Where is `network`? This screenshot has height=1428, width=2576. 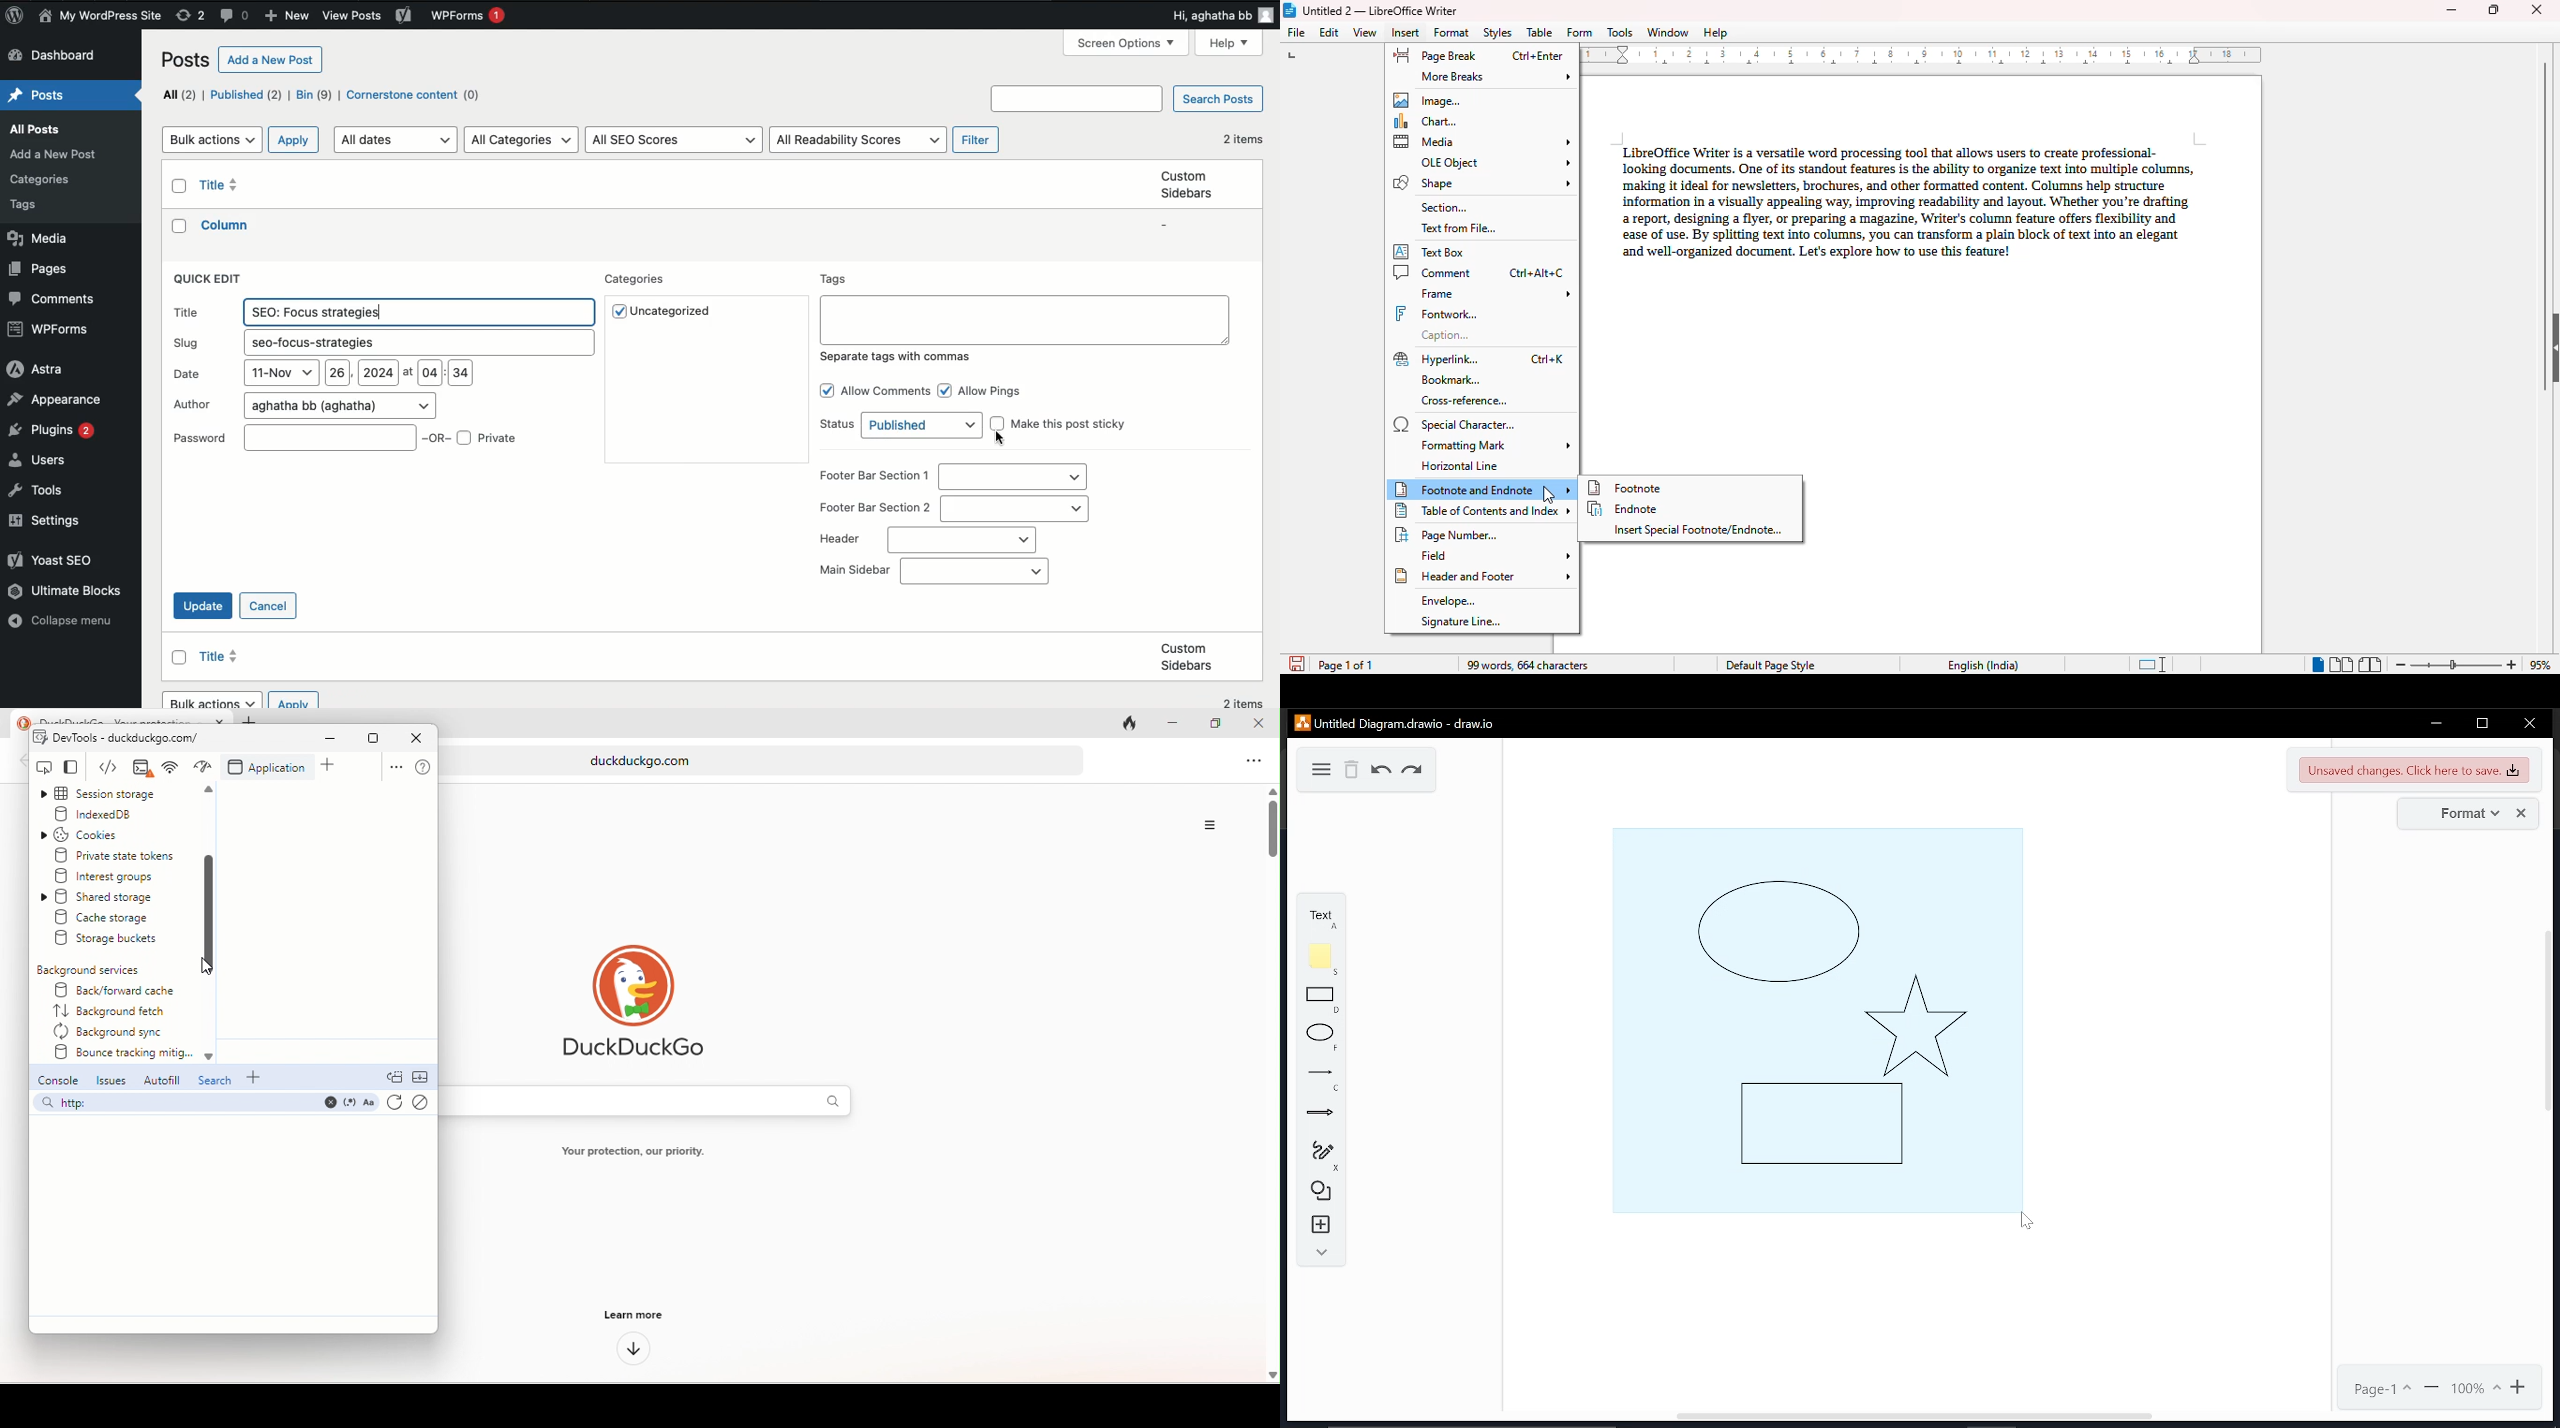
network is located at coordinates (202, 767).